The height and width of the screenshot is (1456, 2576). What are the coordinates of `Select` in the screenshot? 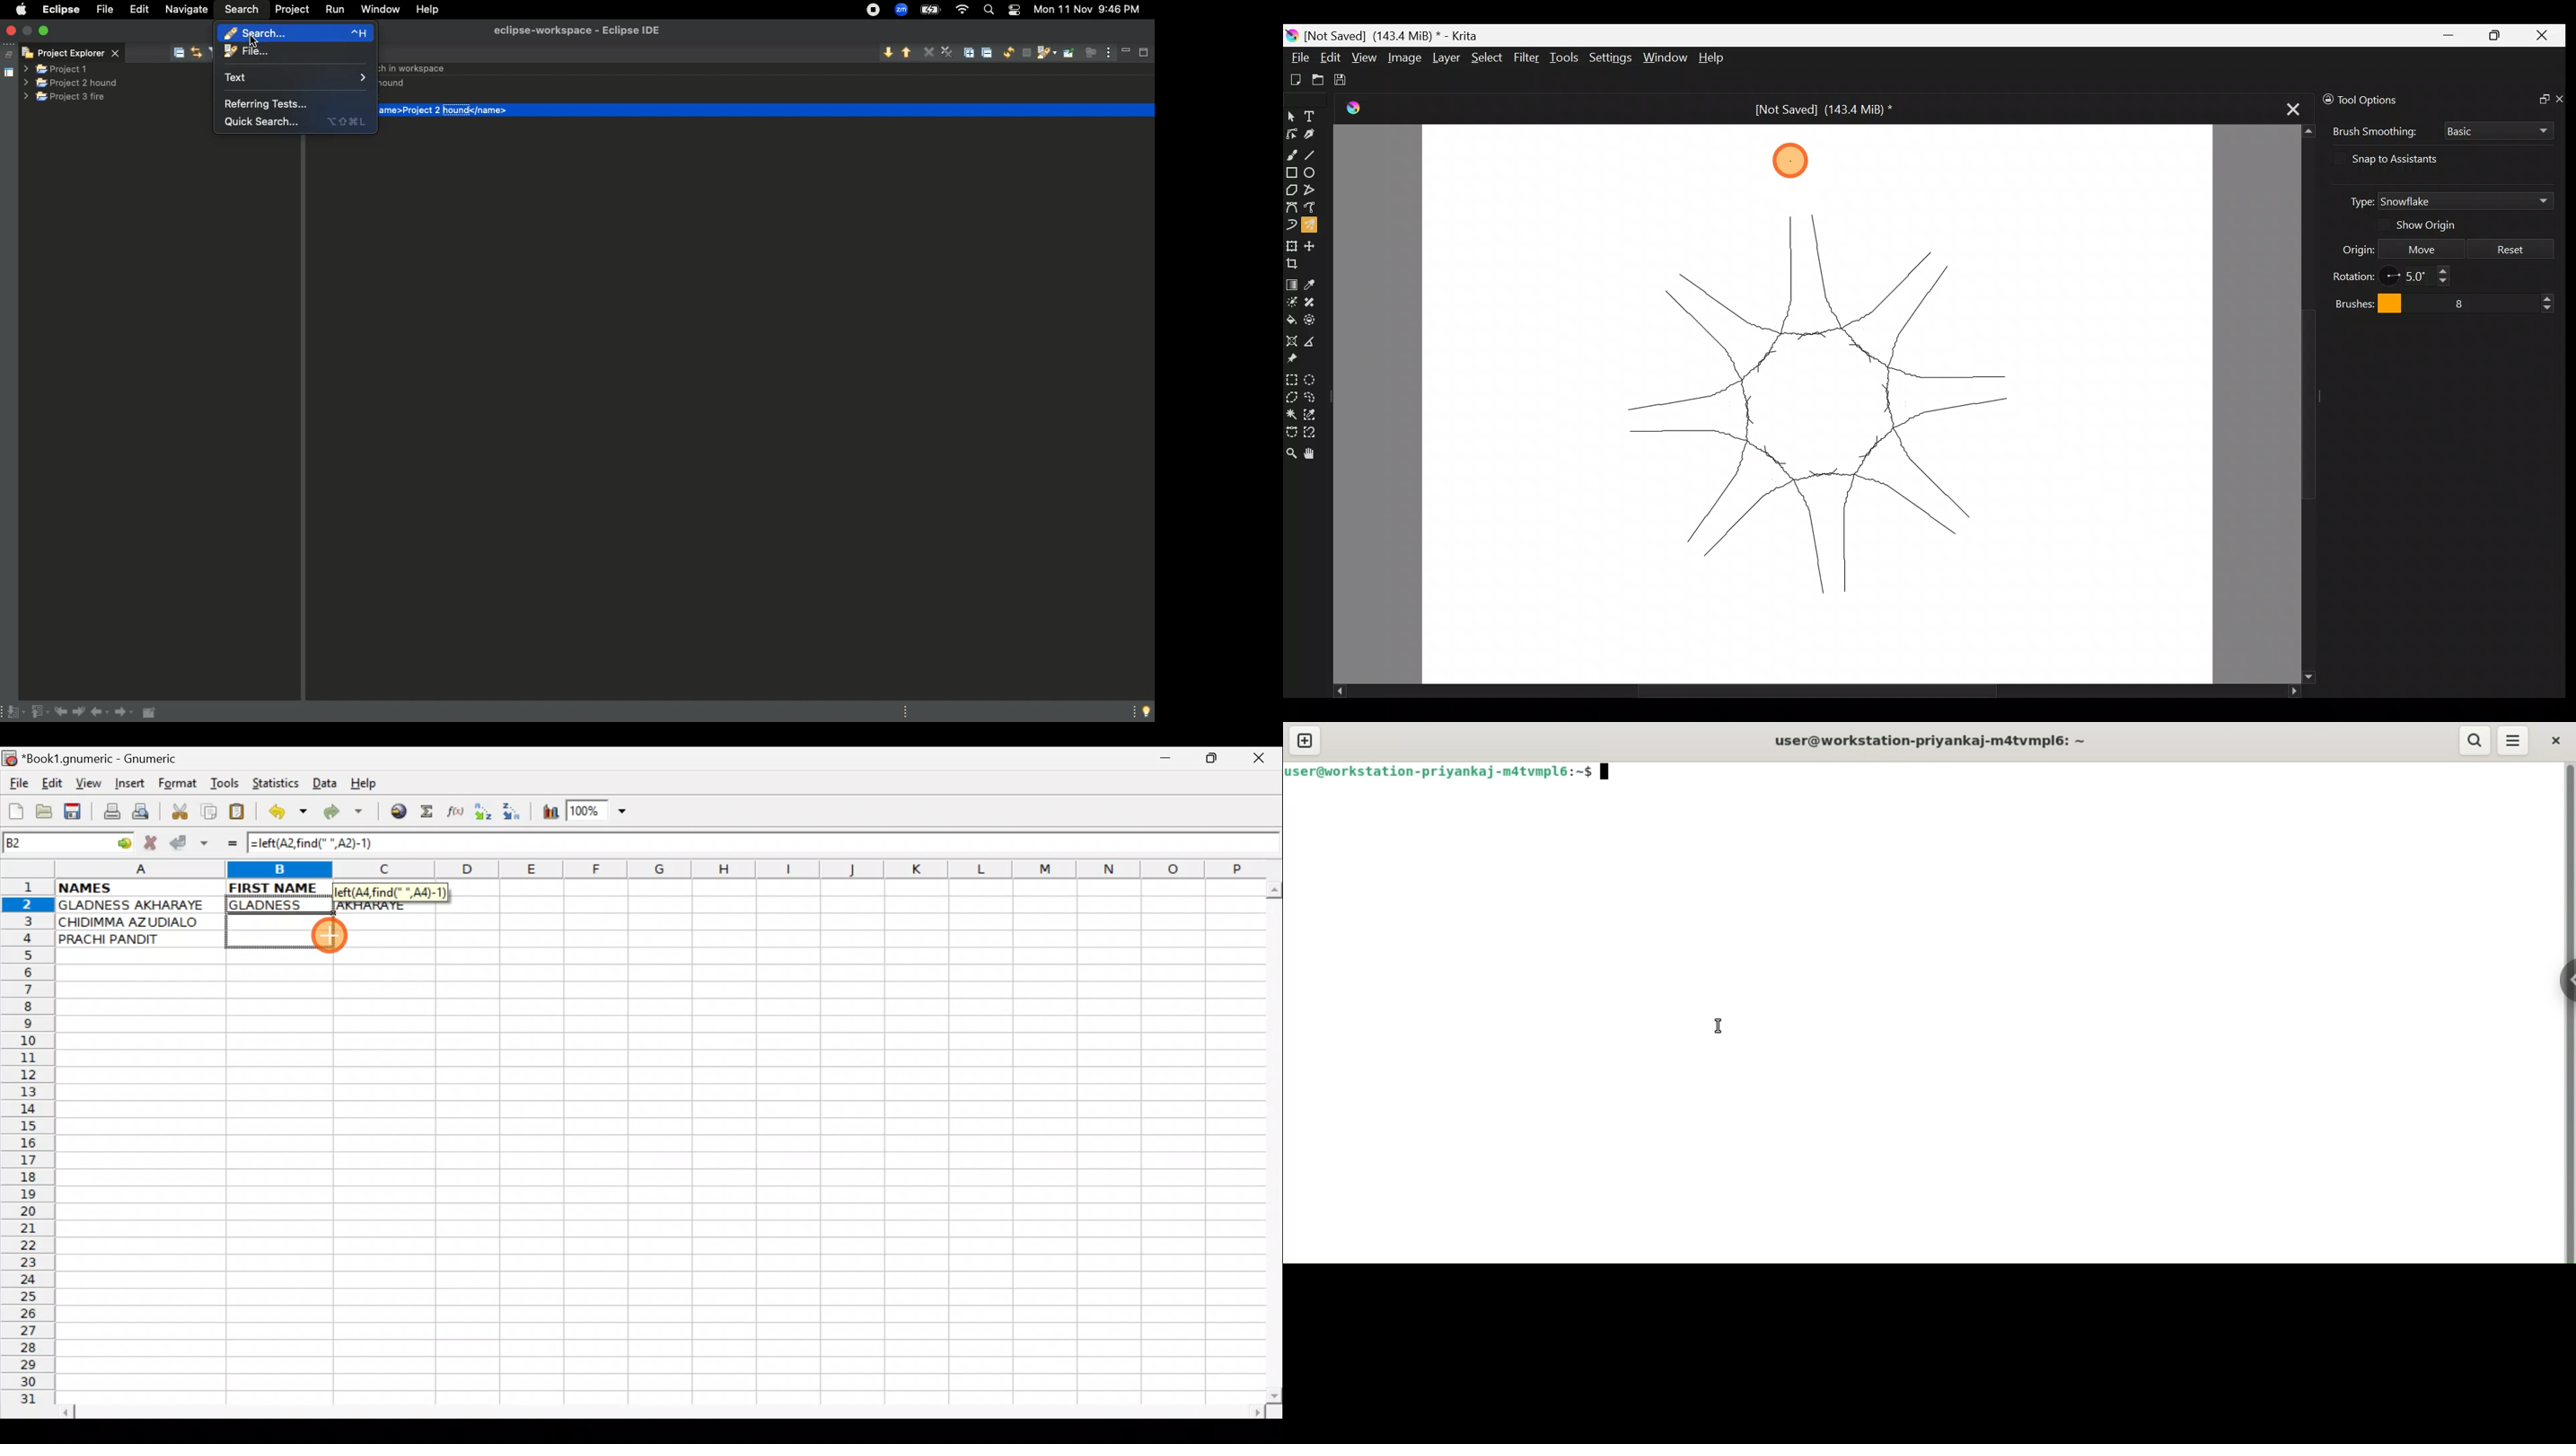 It's located at (1488, 57).